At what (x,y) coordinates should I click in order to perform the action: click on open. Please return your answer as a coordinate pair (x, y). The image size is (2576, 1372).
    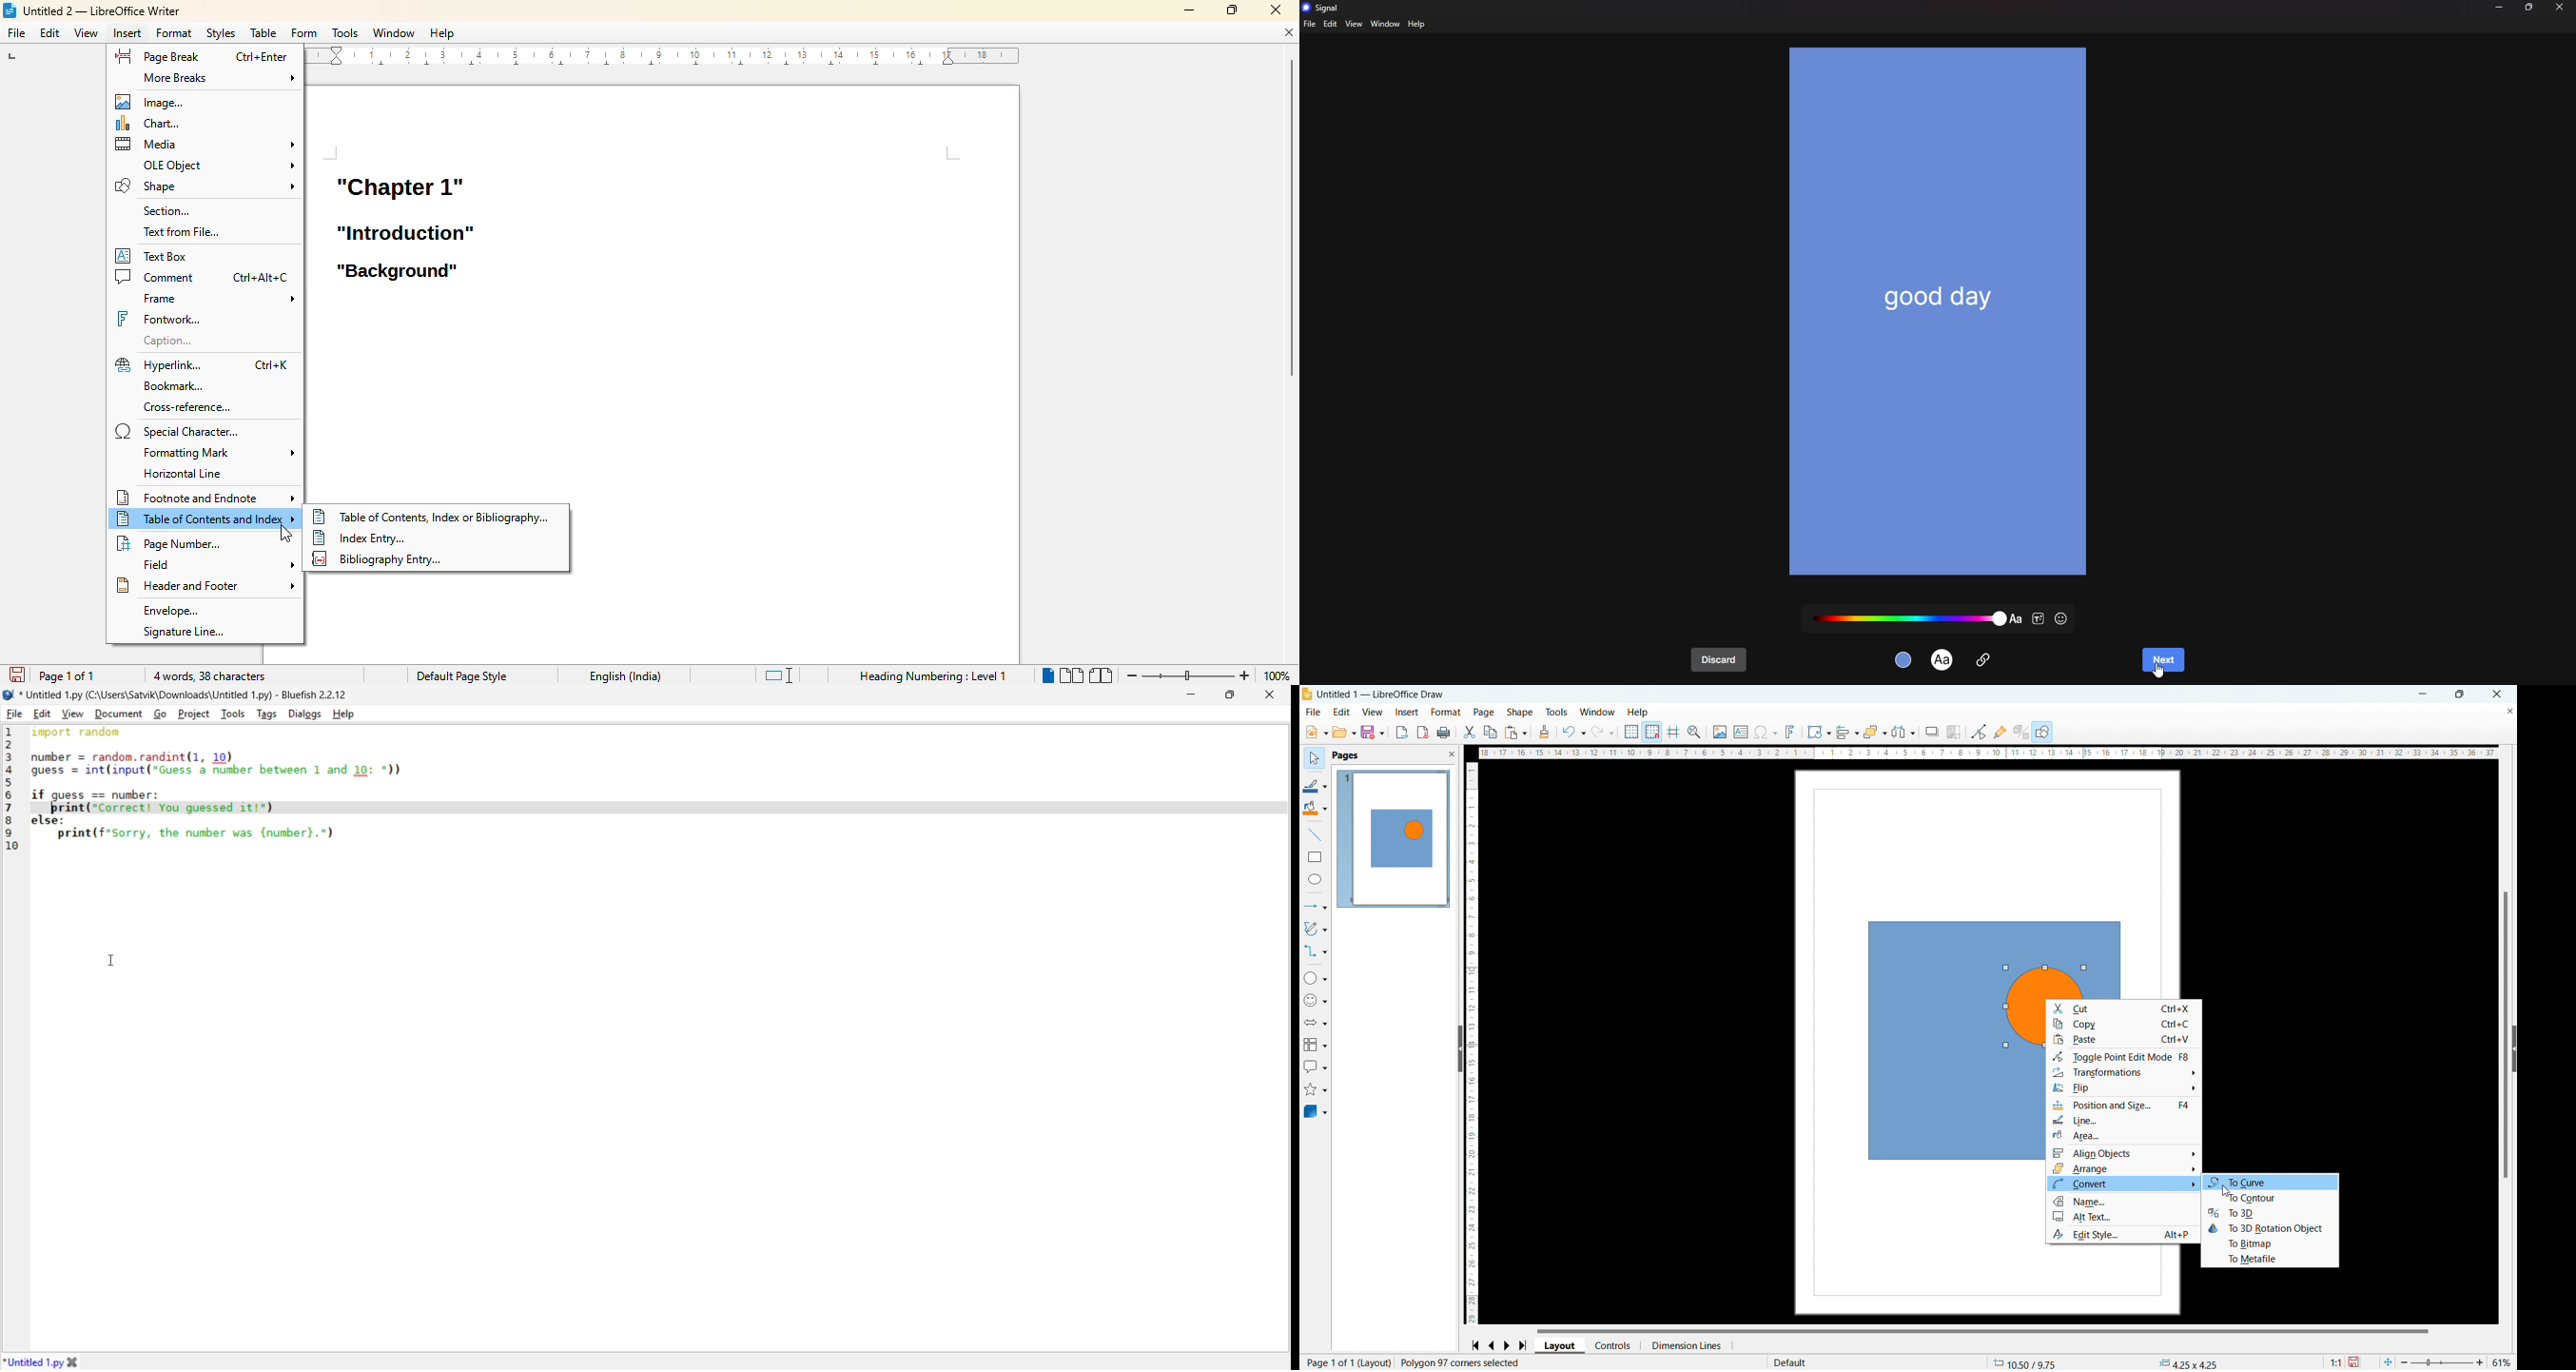
    Looking at the image, I should click on (1344, 731).